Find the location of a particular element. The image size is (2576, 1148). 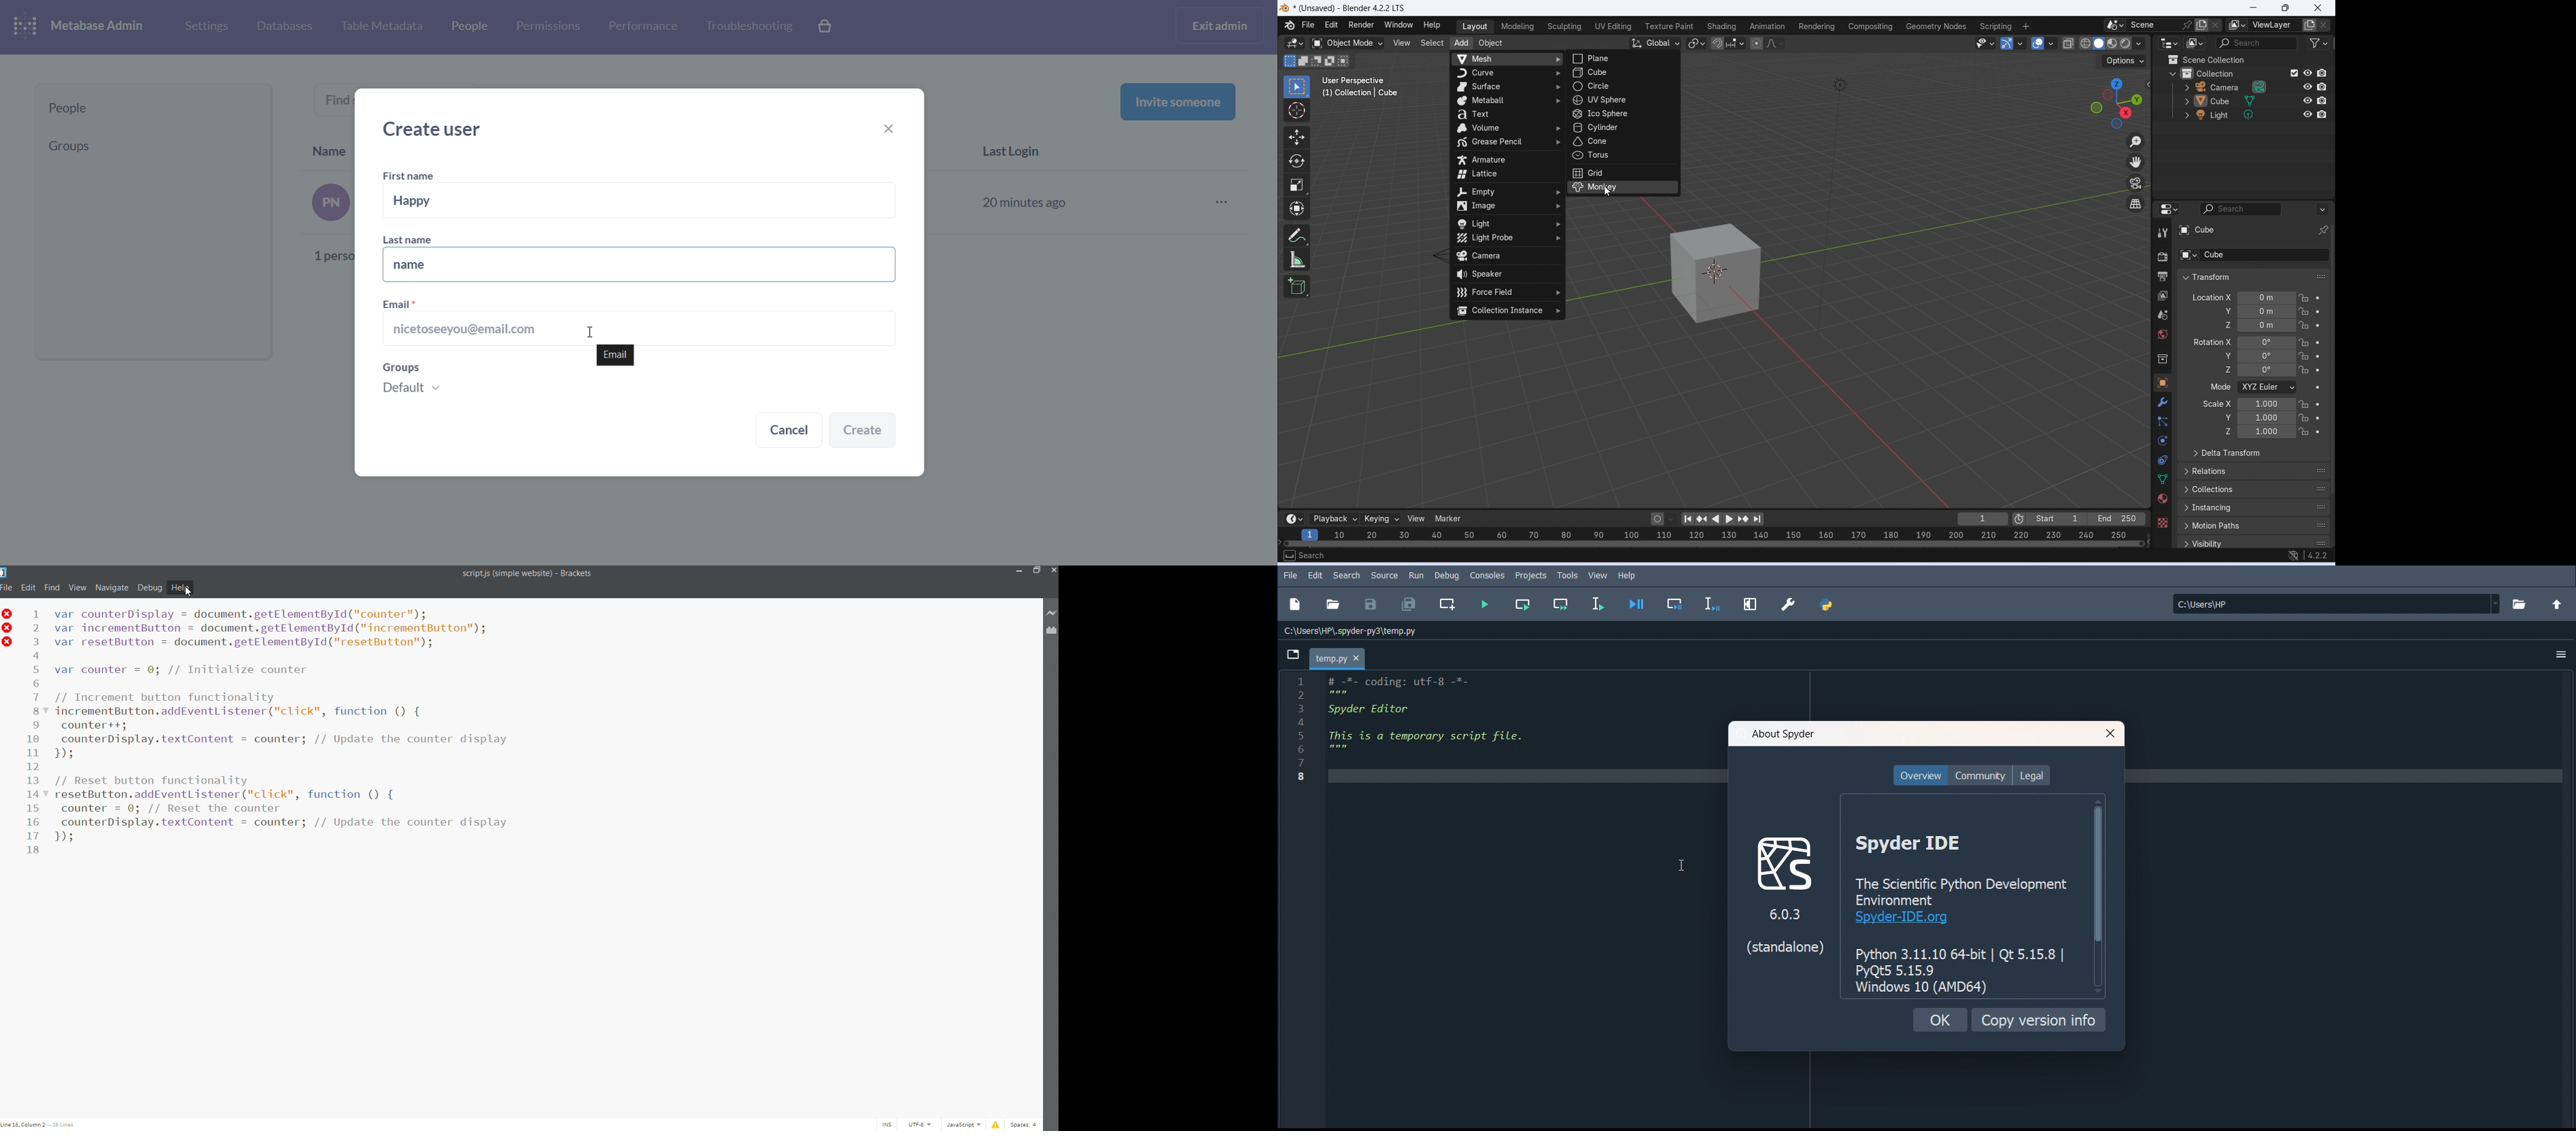

network access is located at coordinates (2294, 556).